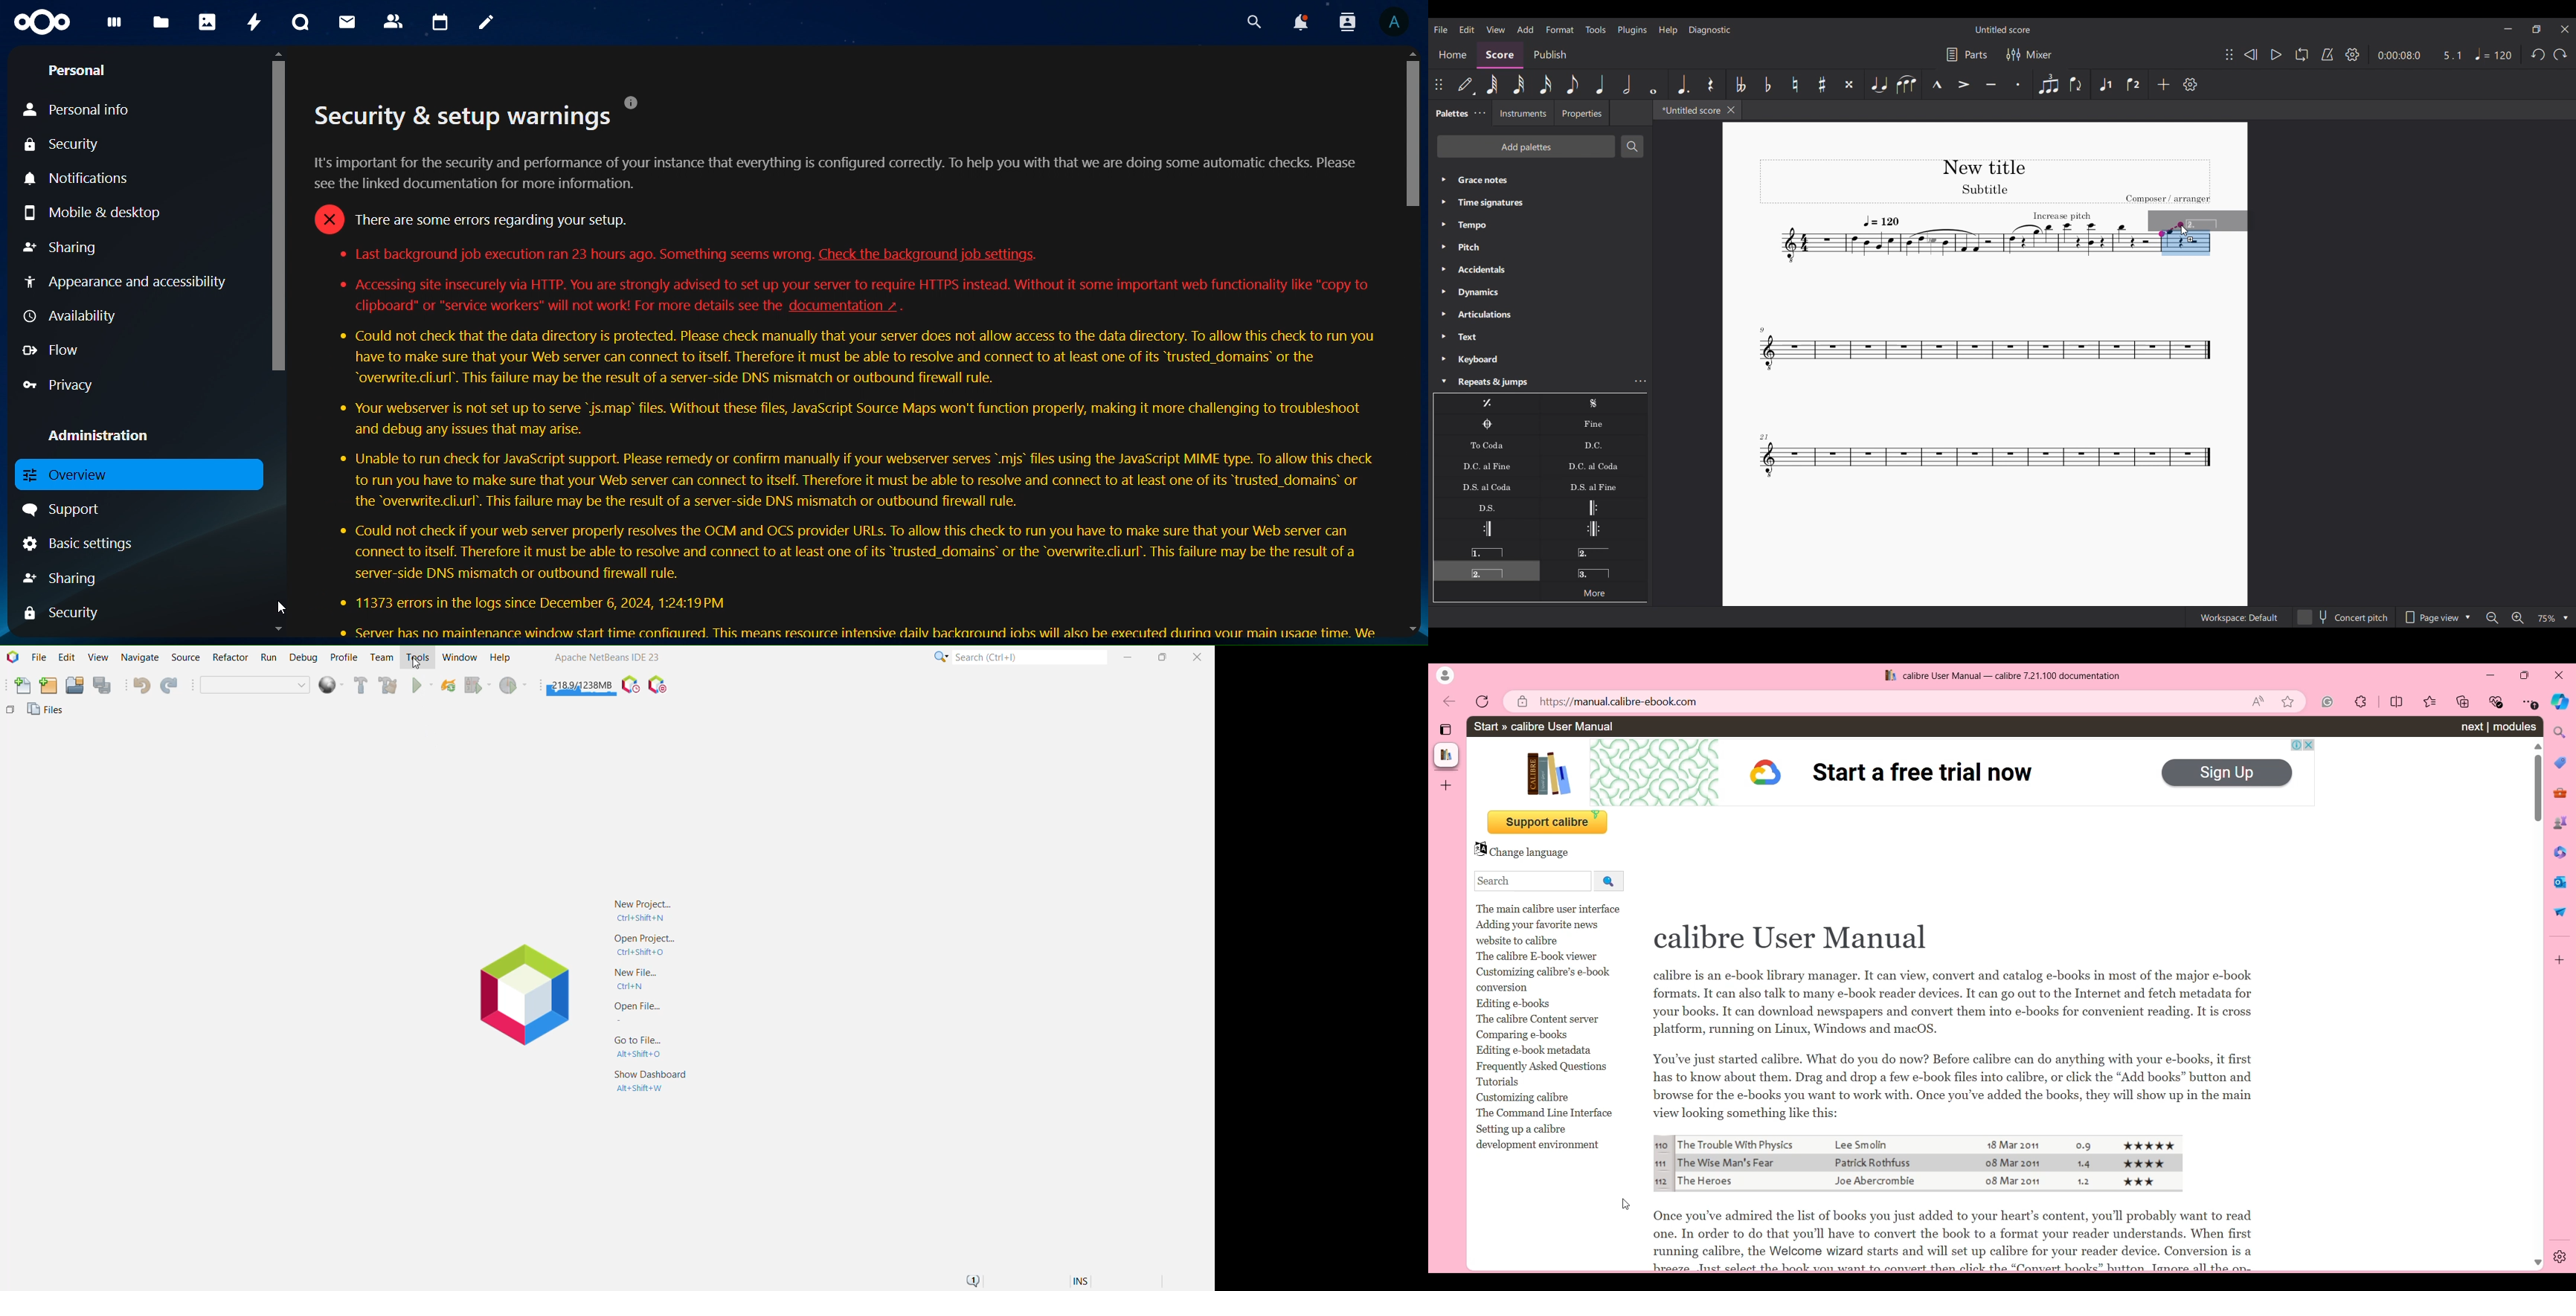 The image size is (2576, 1316). What do you see at coordinates (1593, 424) in the screenshot?
I see `Fine` at bounding box center [1593, 424].